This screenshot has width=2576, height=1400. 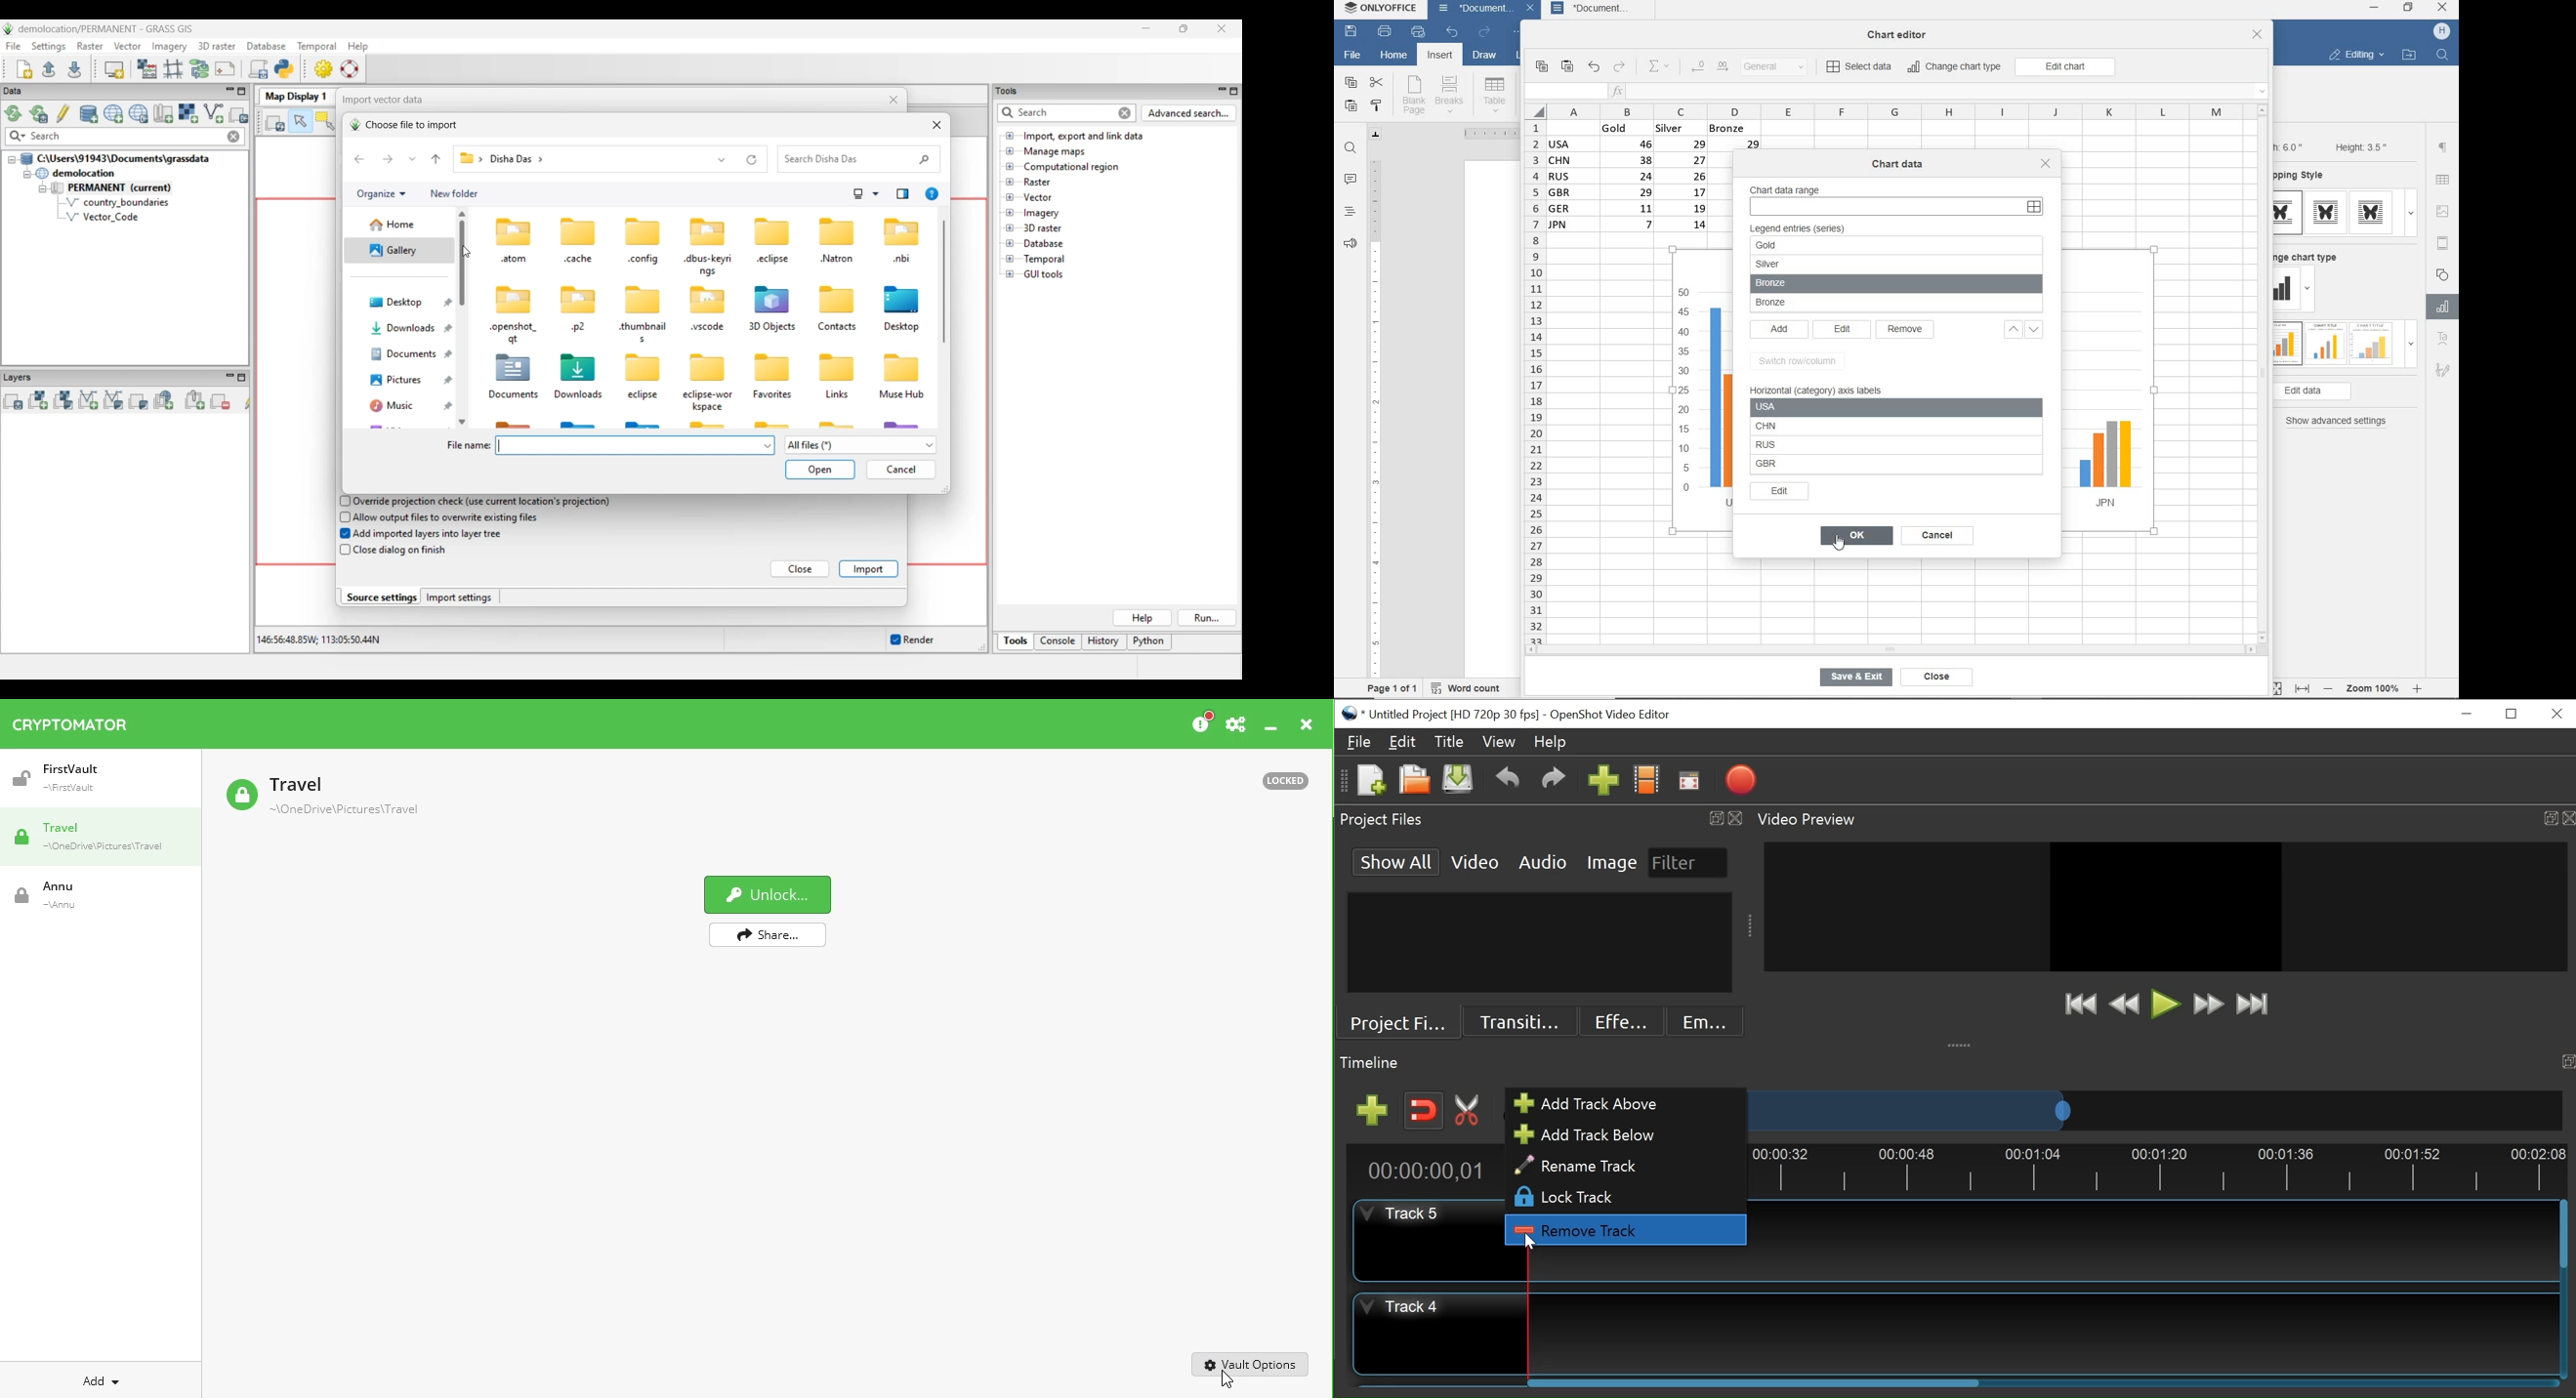 I want to click on document, so click(x=1601, y=9).